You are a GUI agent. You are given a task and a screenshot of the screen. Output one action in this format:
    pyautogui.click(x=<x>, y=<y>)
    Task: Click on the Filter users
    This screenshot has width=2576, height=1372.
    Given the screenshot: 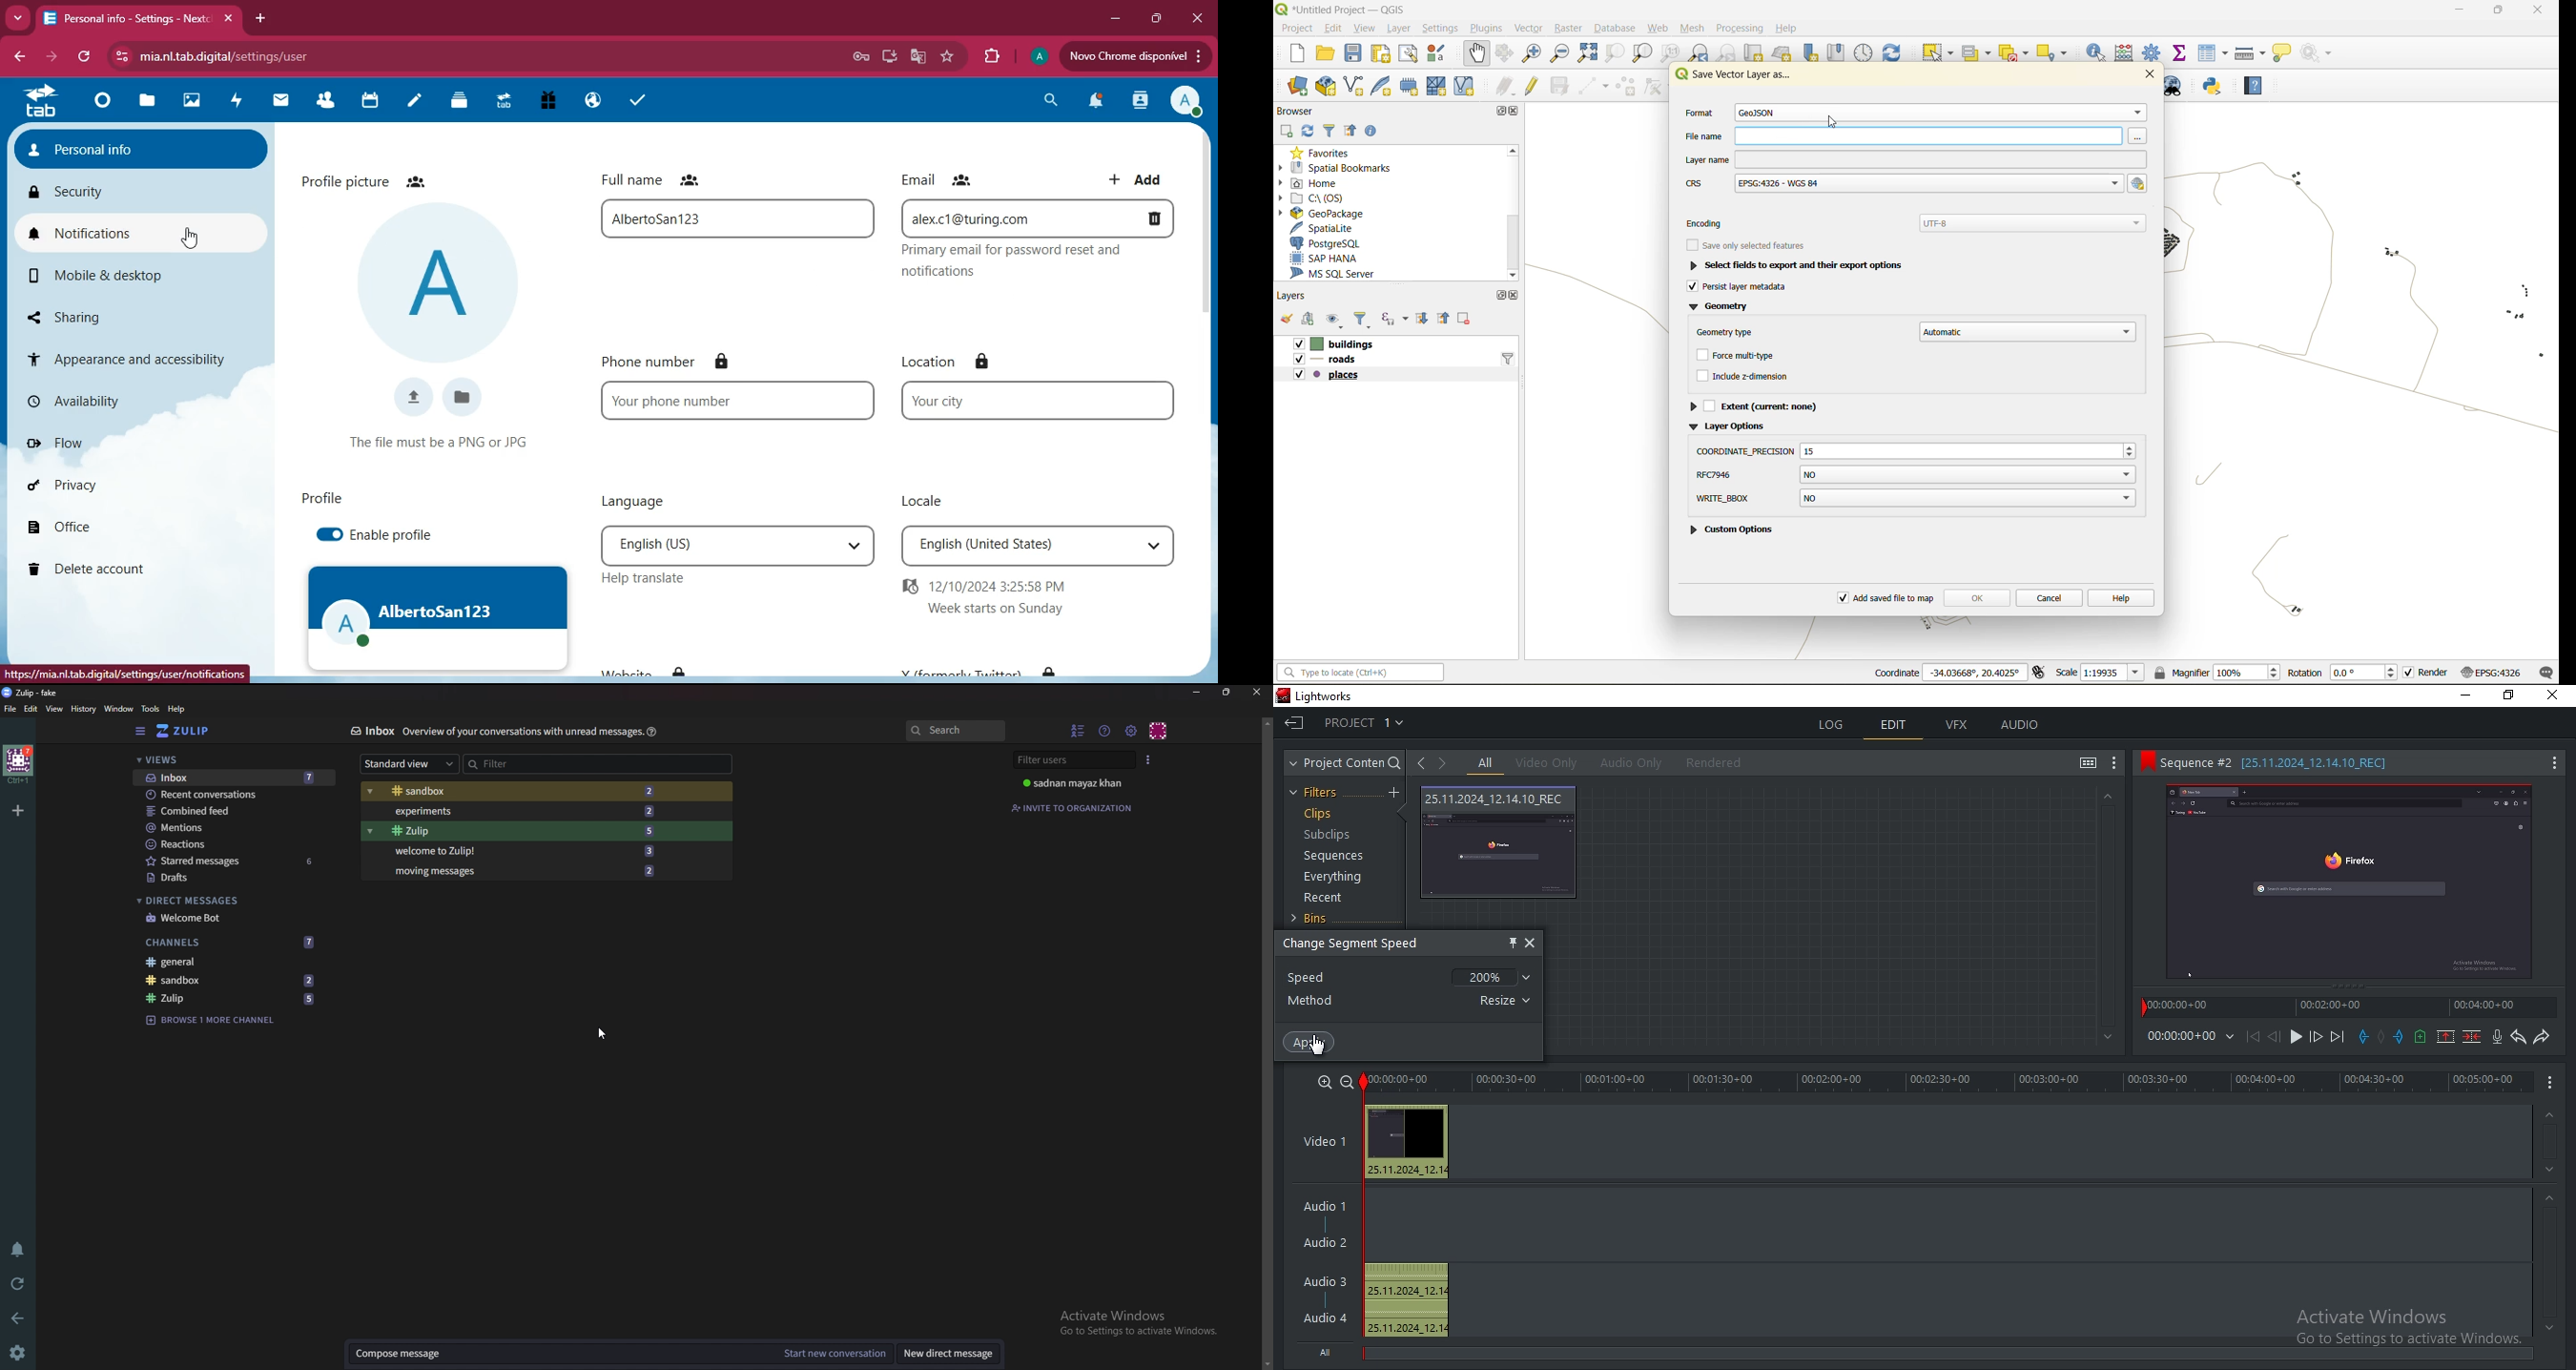 What is the action you would take?
    pyautogui.click(x=1073, y=760)
    